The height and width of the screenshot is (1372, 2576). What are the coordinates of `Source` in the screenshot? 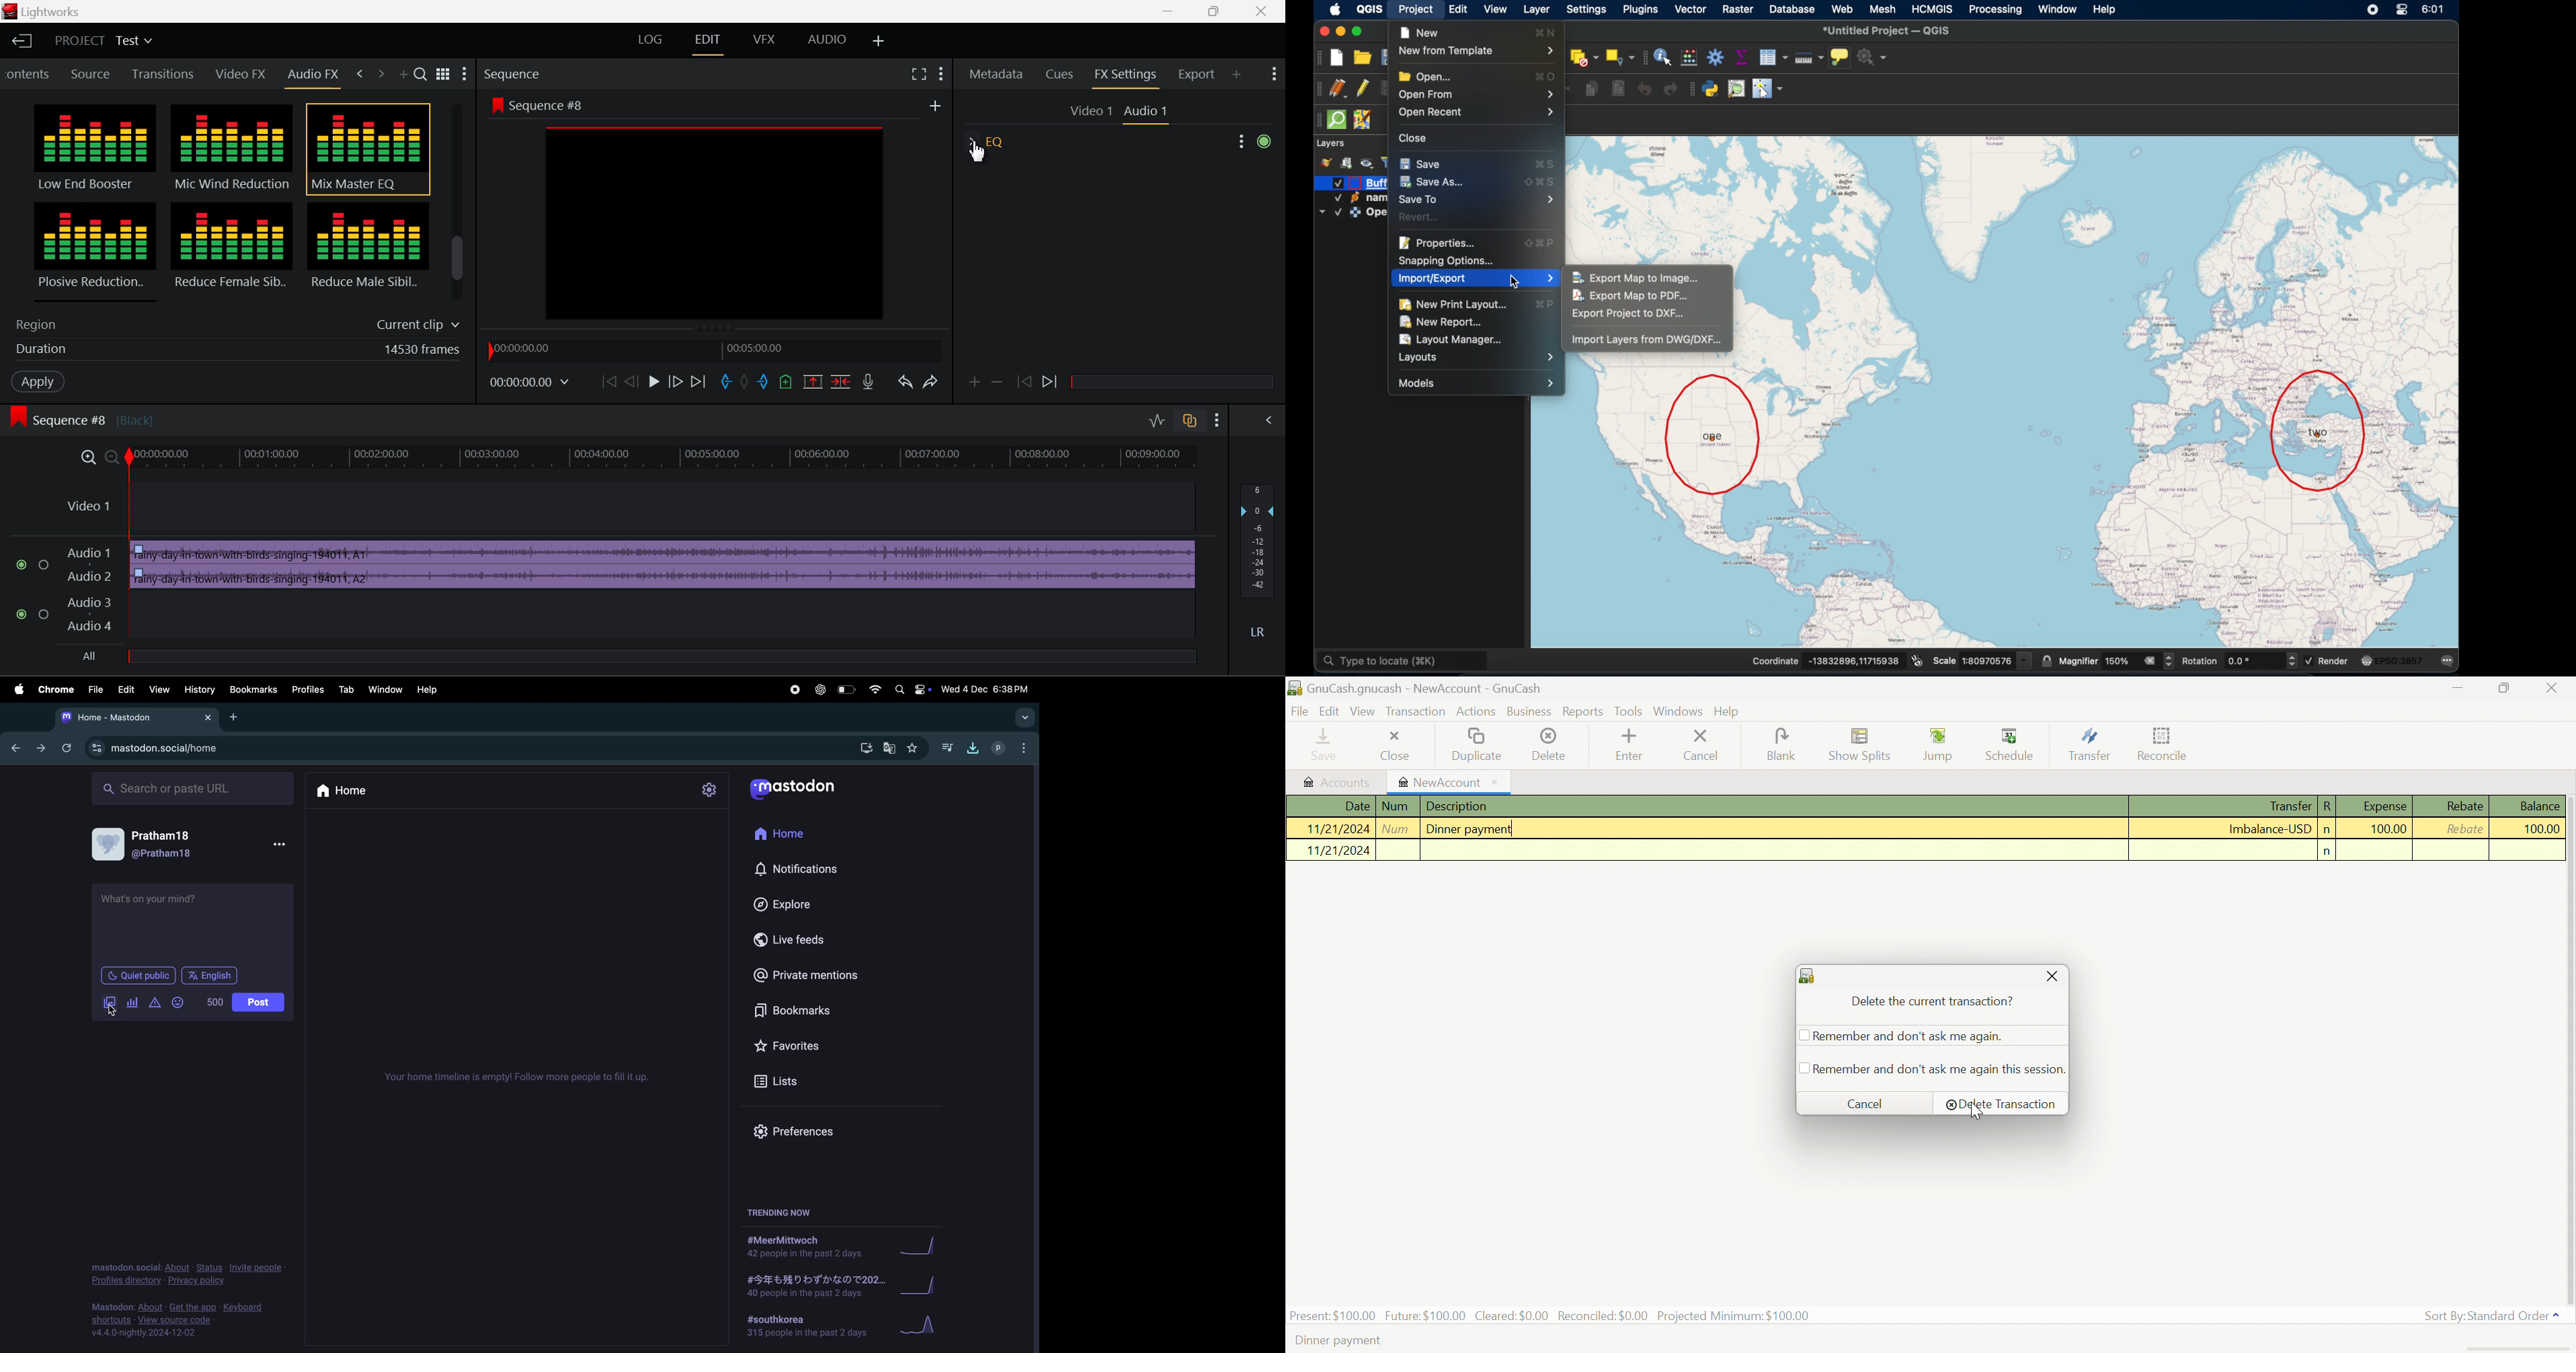 It's located at (93, 74).